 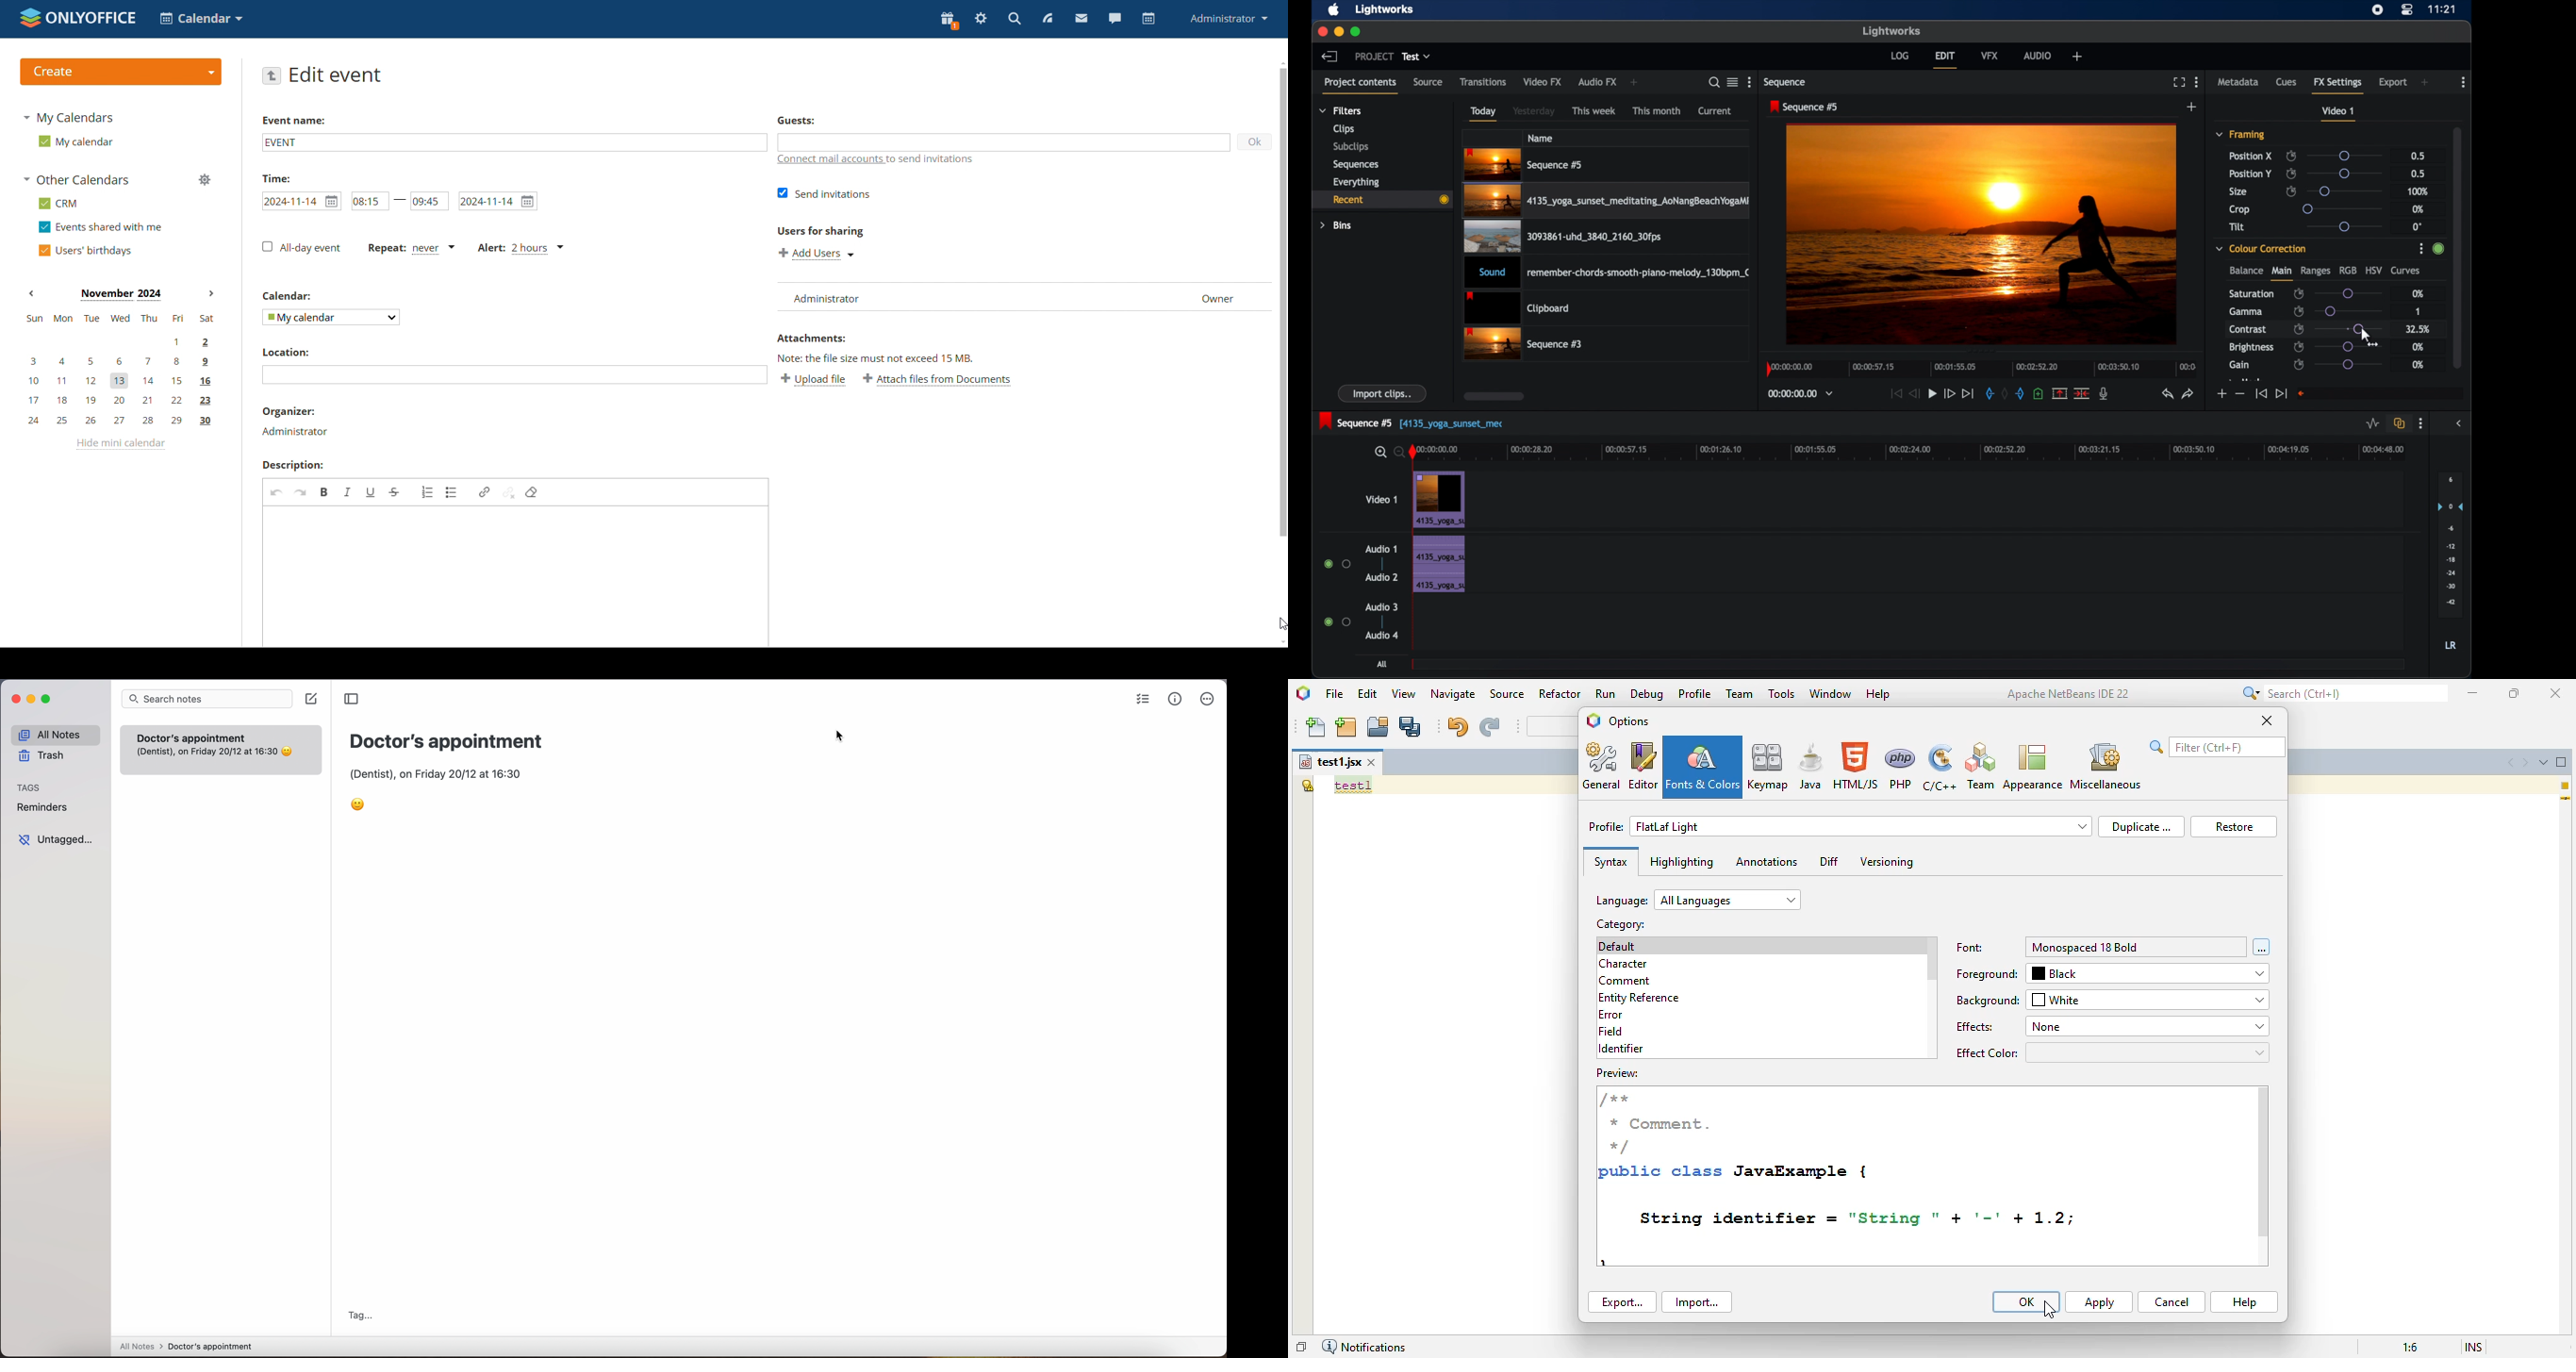 What do you see at coordinates (2261, 248) in the screenshot?
I see `color correction` at bounding box center [2261, 248].